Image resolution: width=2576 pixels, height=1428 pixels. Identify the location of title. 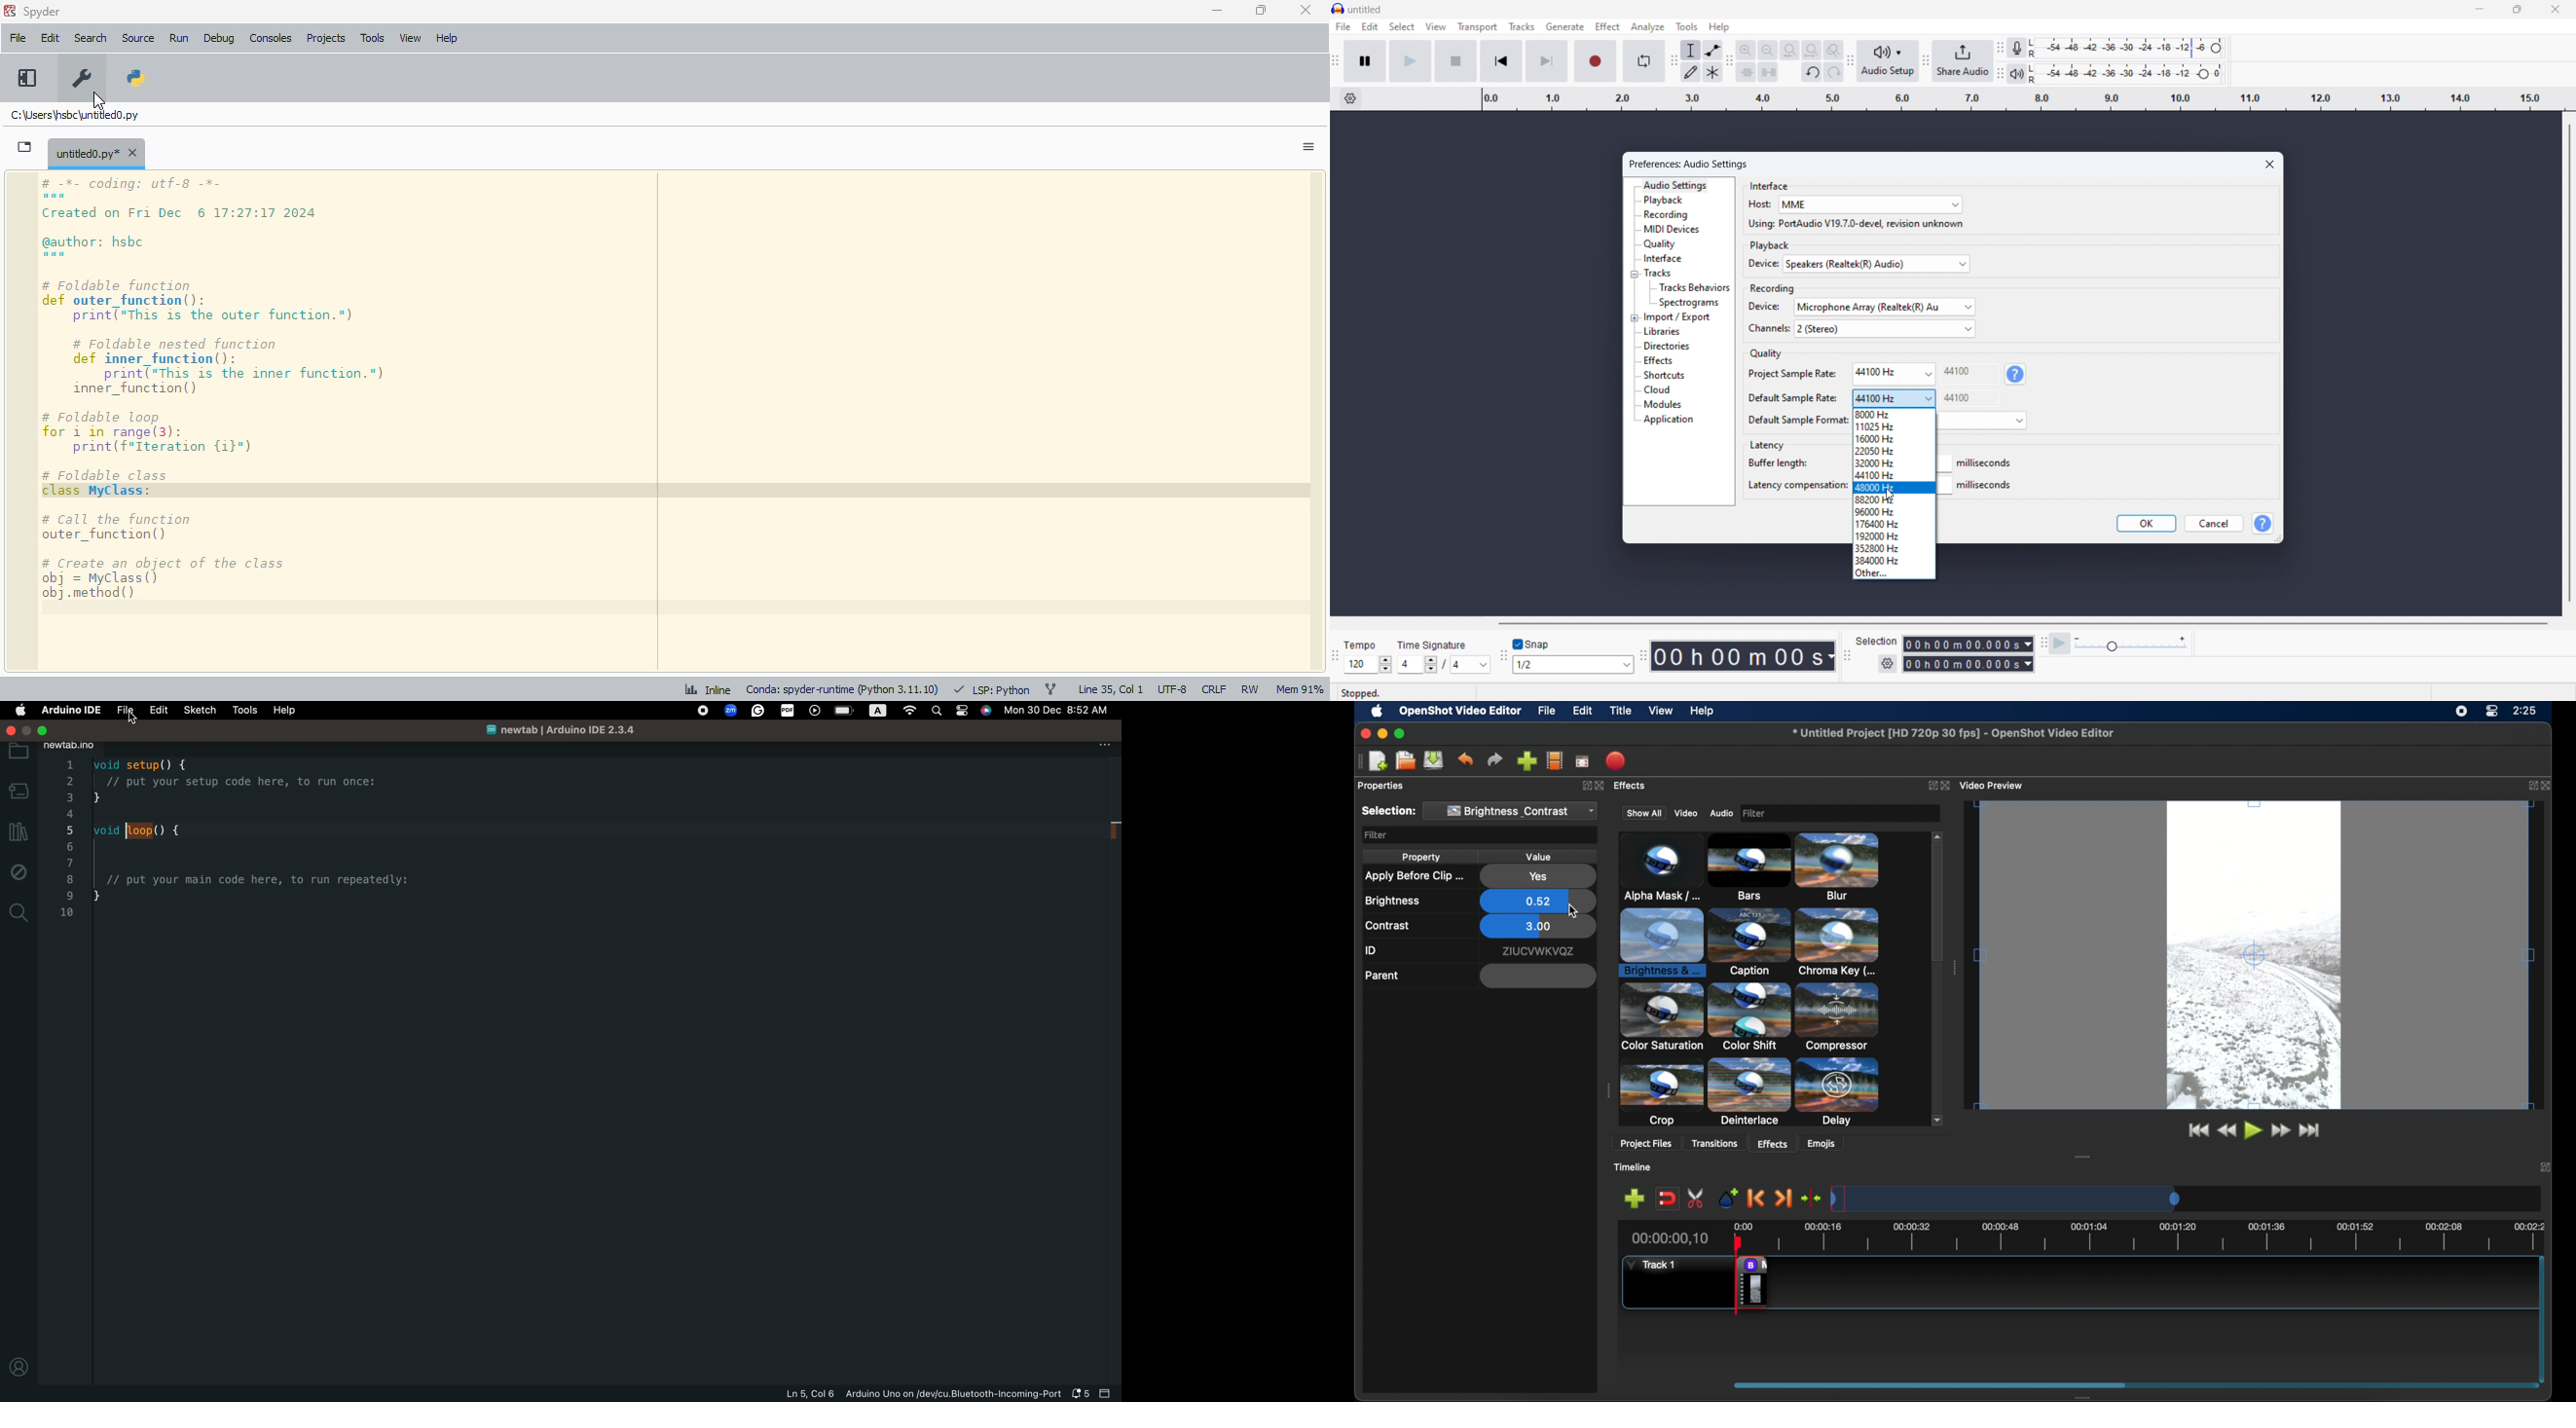
(1365, 10).